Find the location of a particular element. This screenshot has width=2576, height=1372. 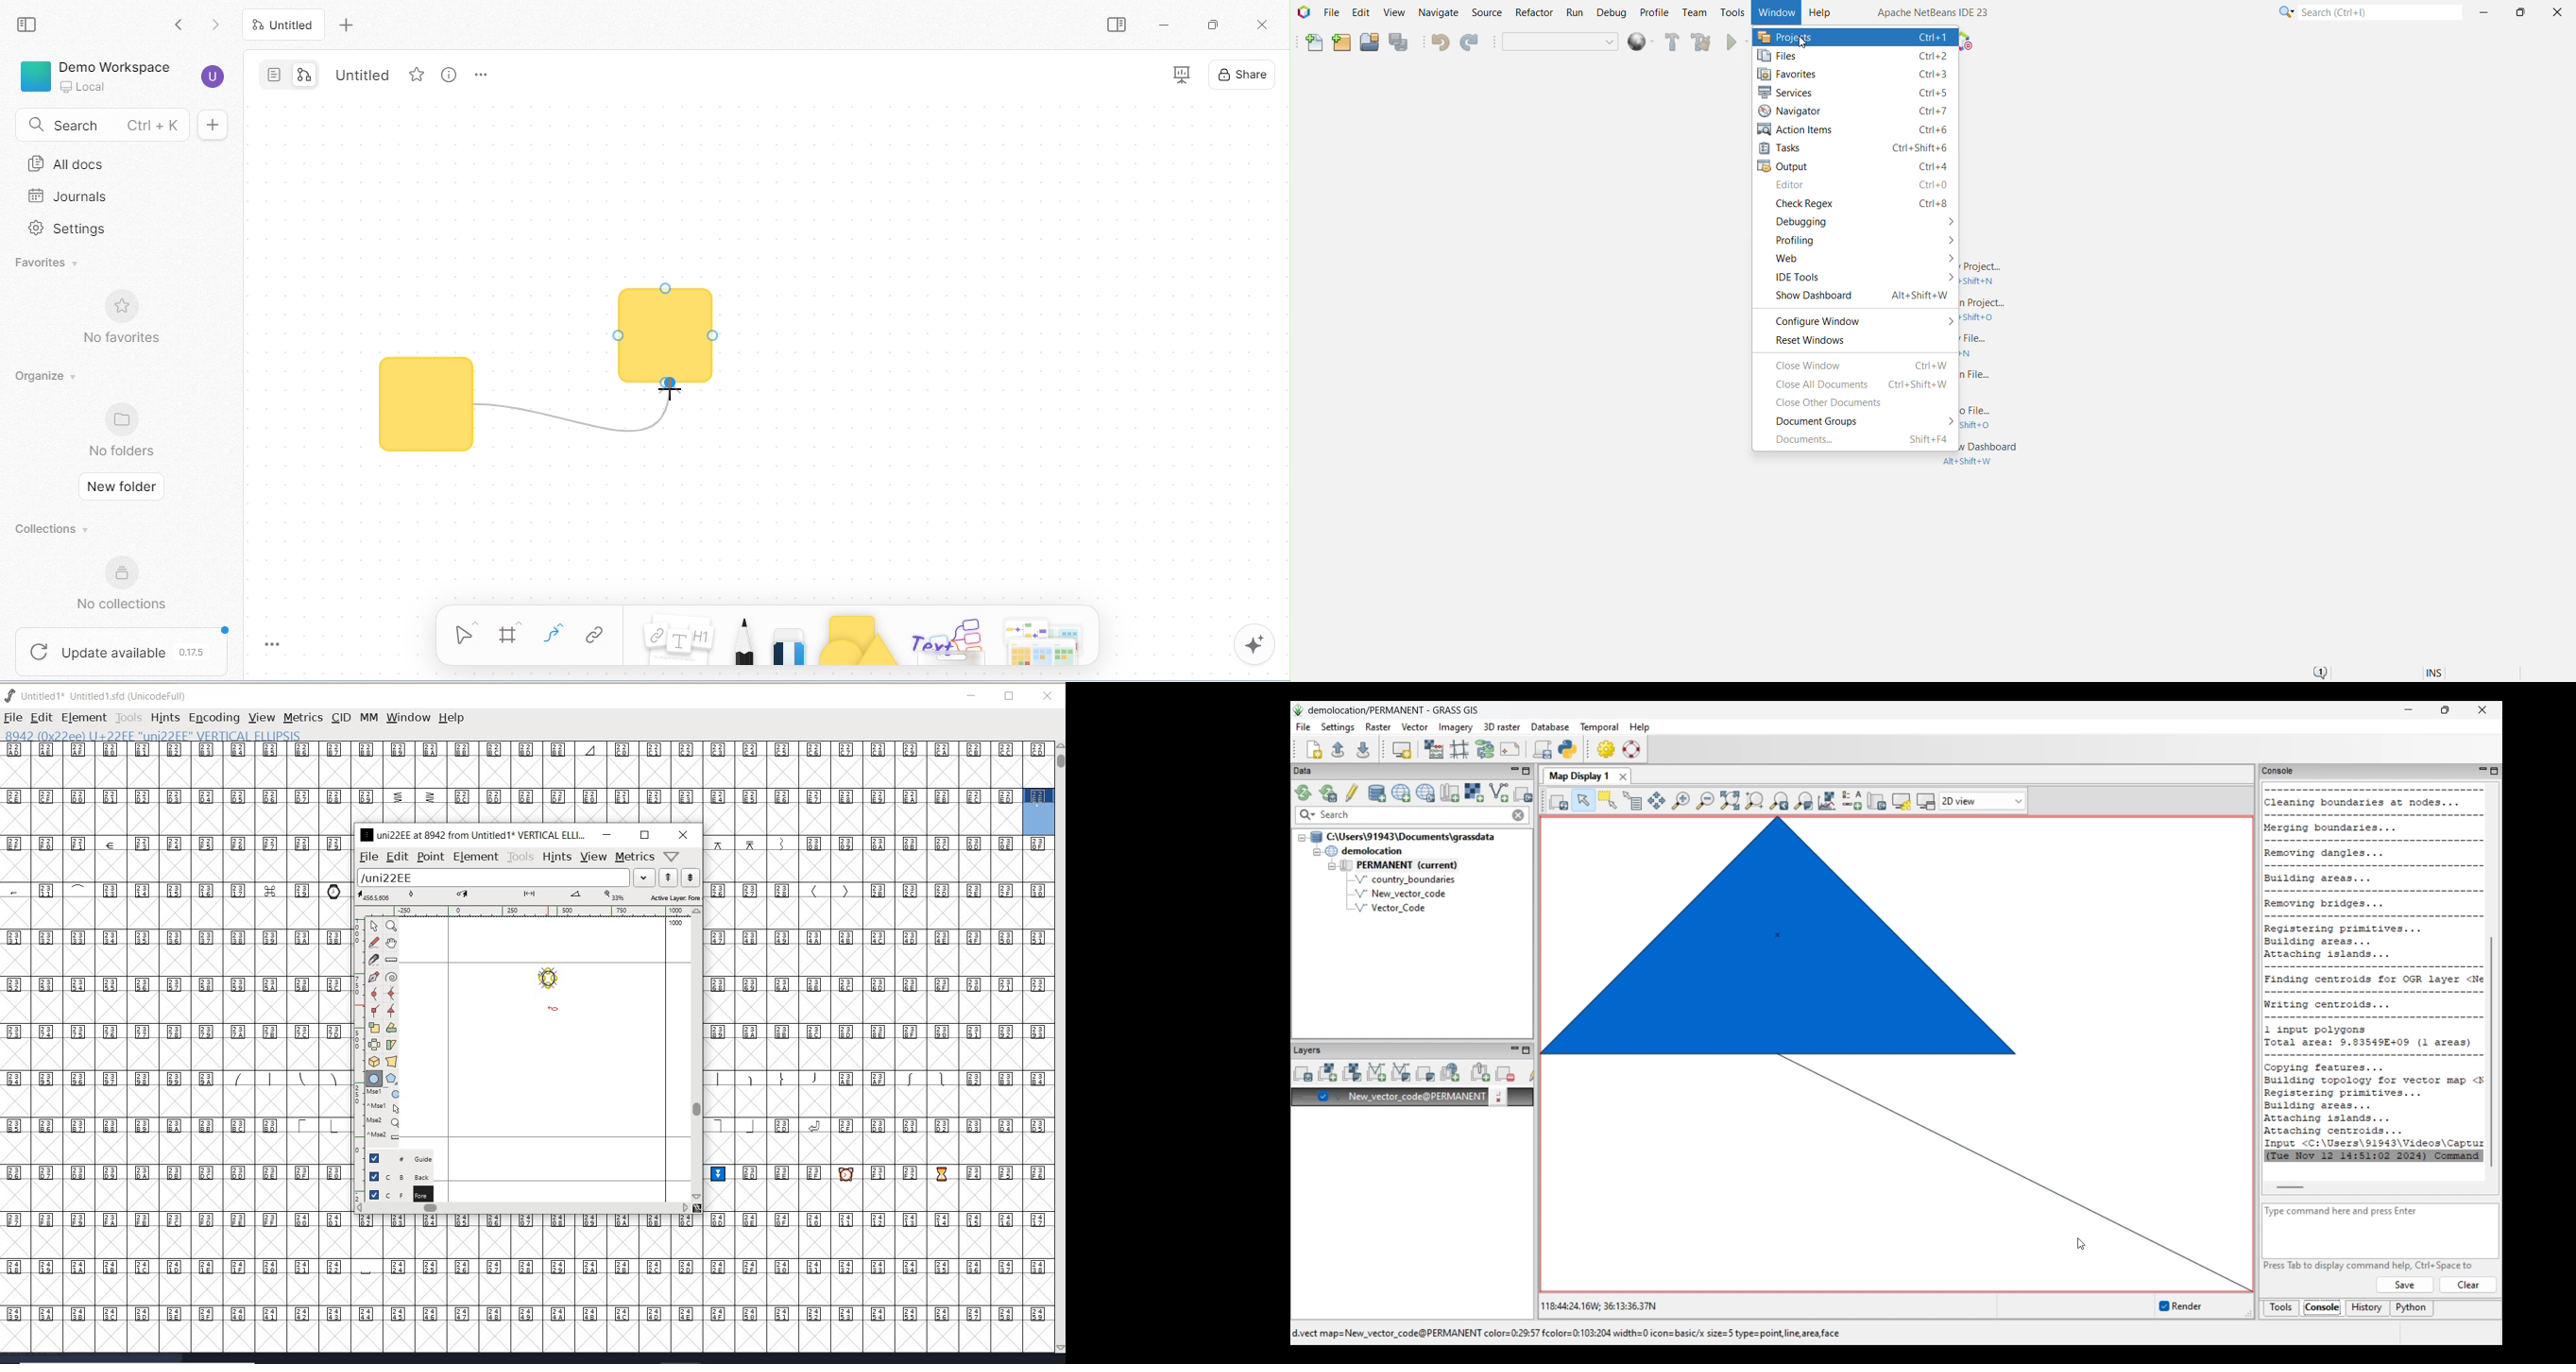

window is located at coordinates (408, 717).